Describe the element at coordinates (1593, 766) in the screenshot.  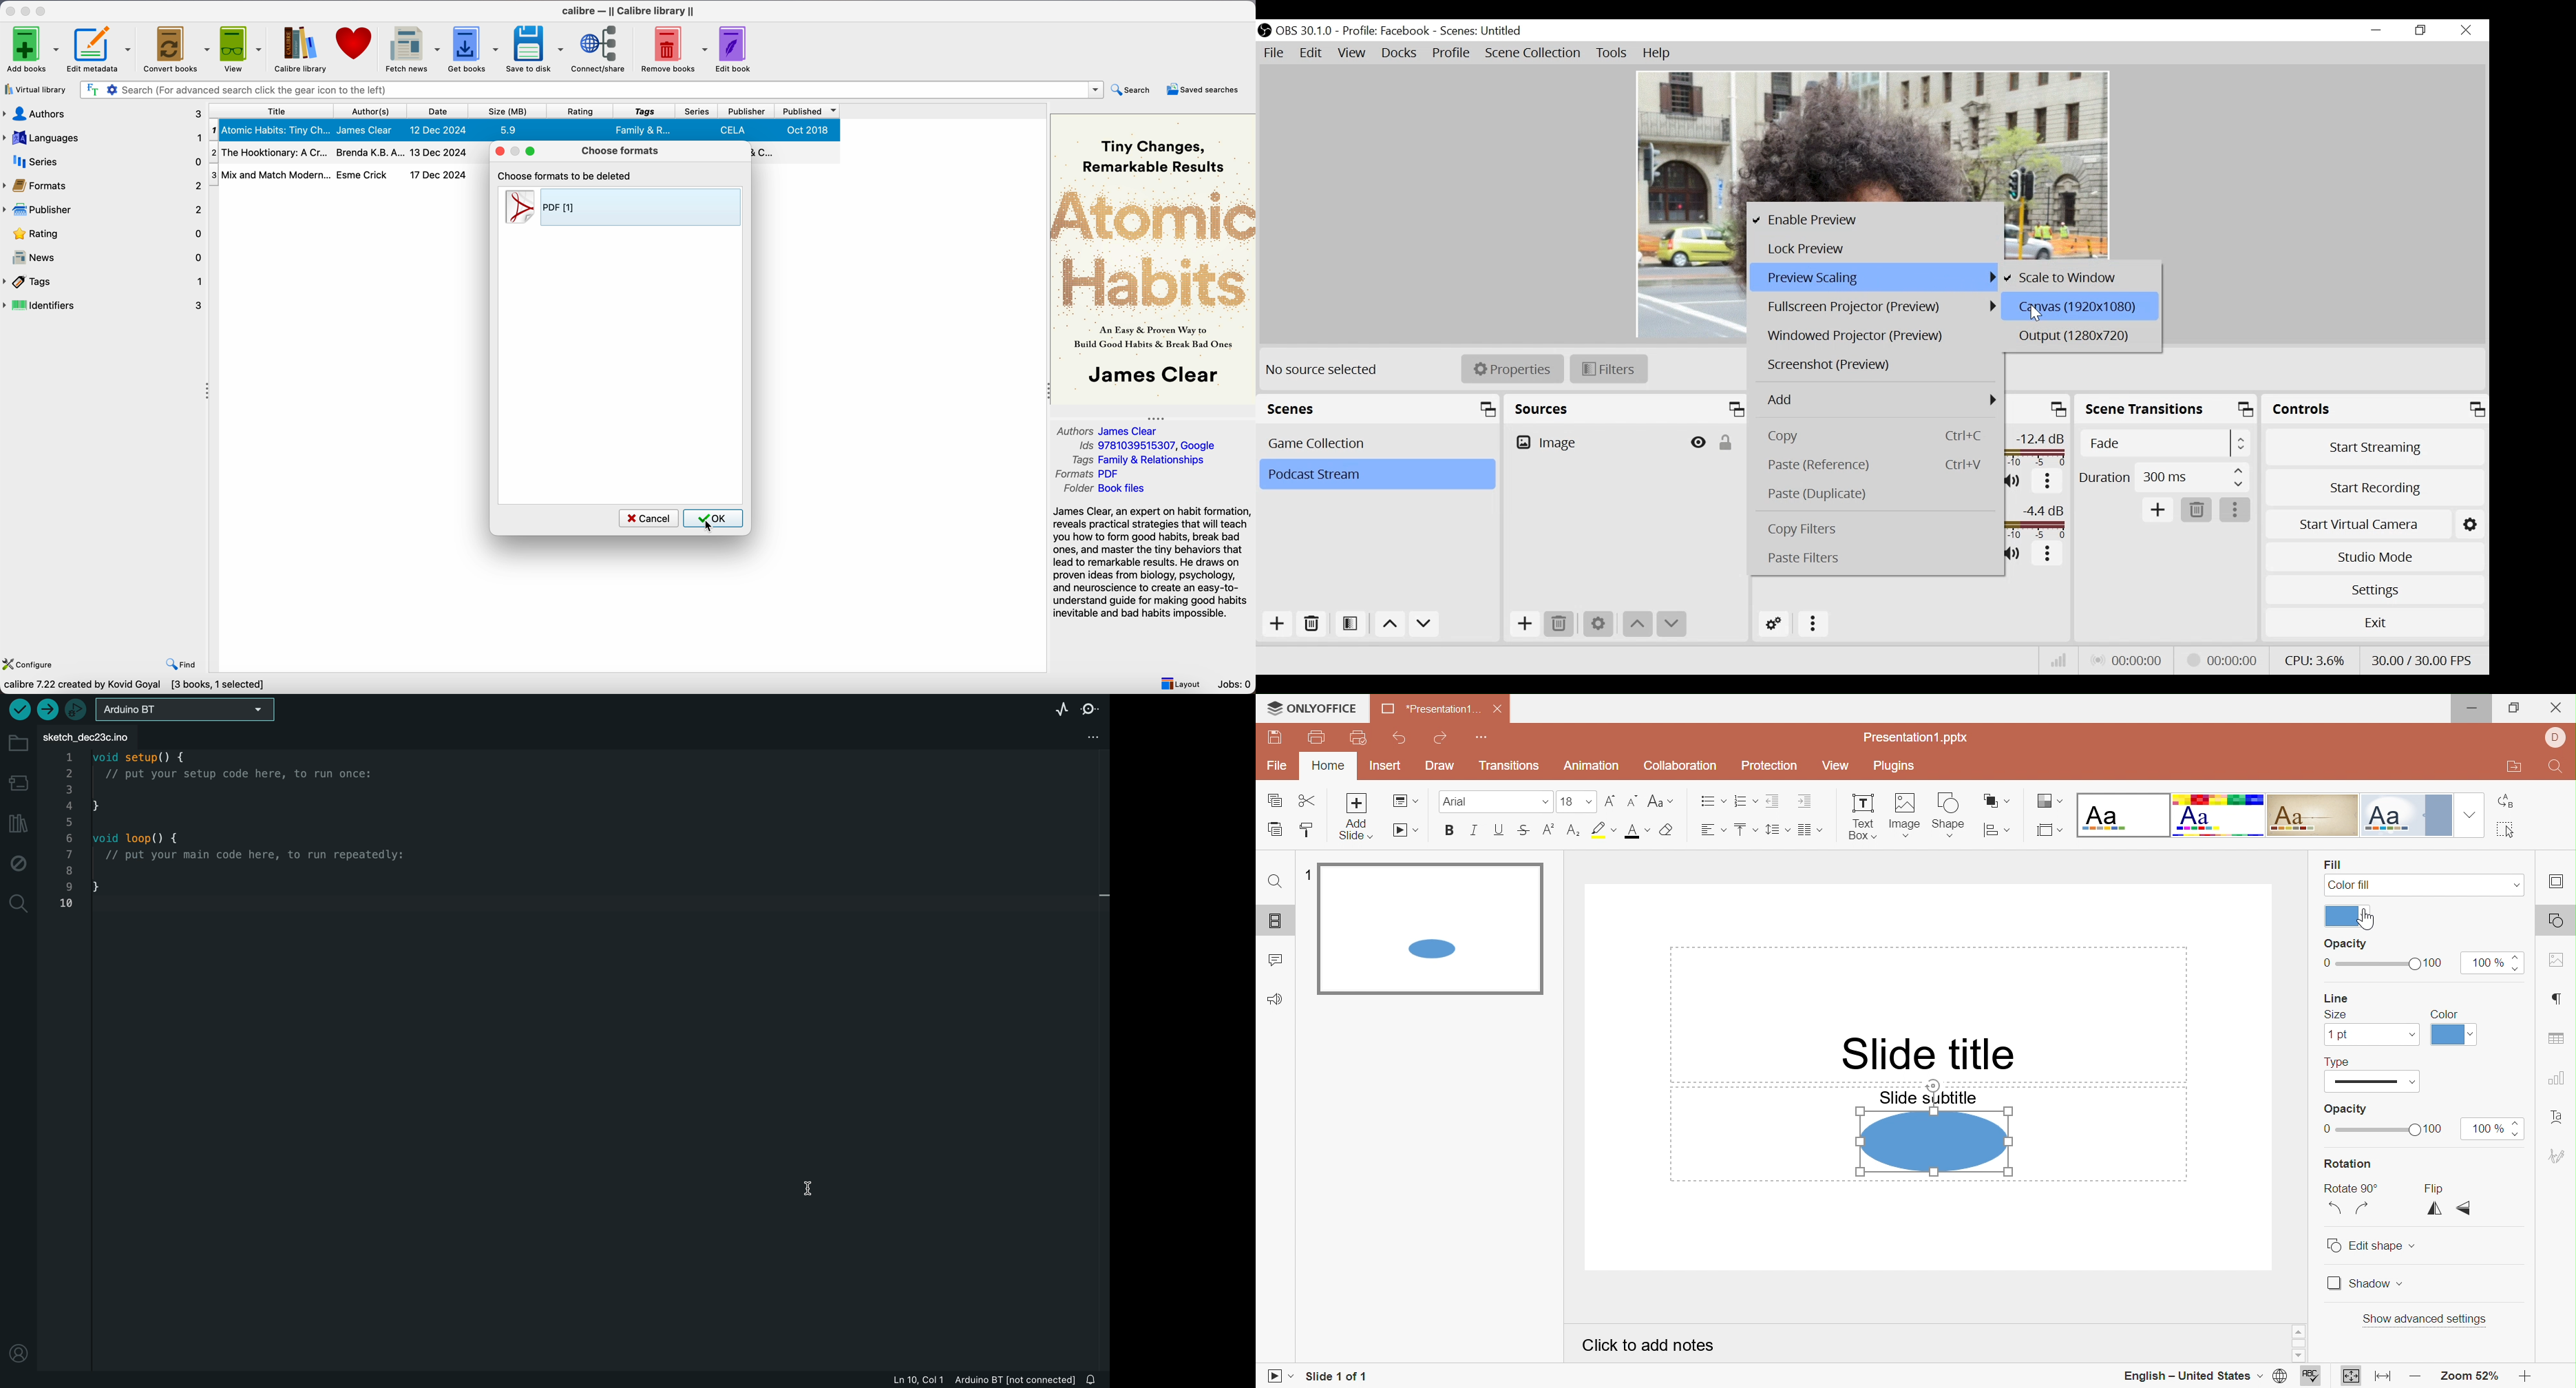
I see `Animation` at that location.